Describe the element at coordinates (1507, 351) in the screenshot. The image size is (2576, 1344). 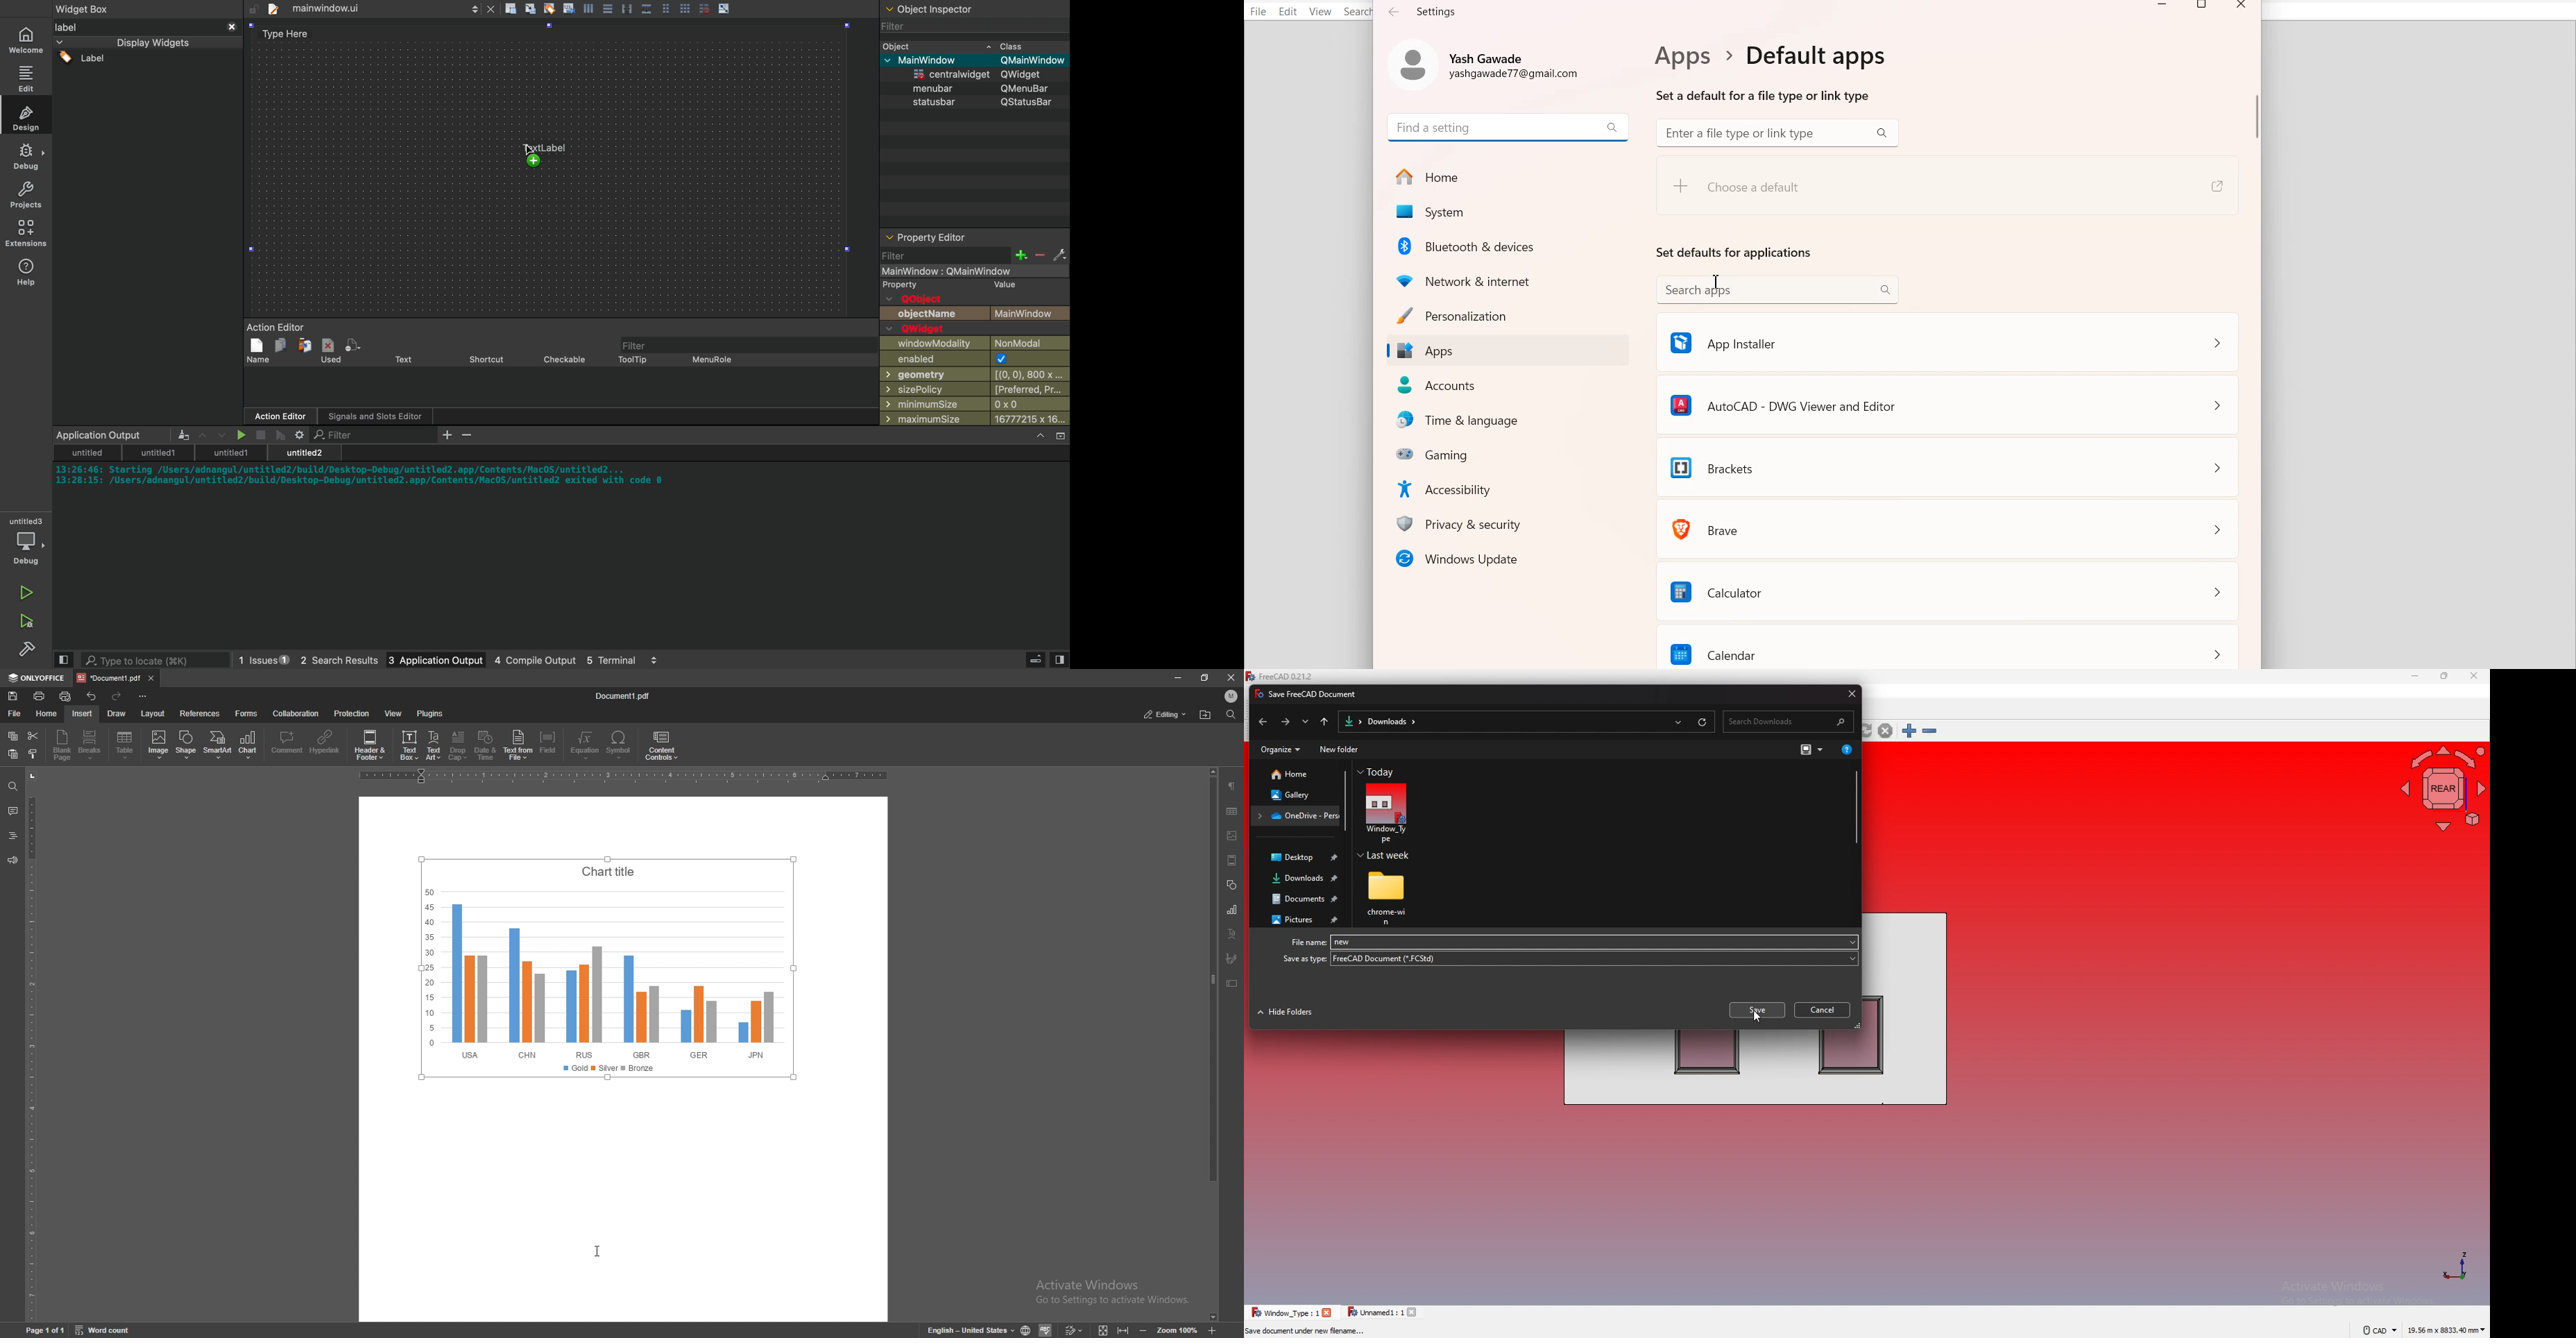
I see `Apps` at that location.